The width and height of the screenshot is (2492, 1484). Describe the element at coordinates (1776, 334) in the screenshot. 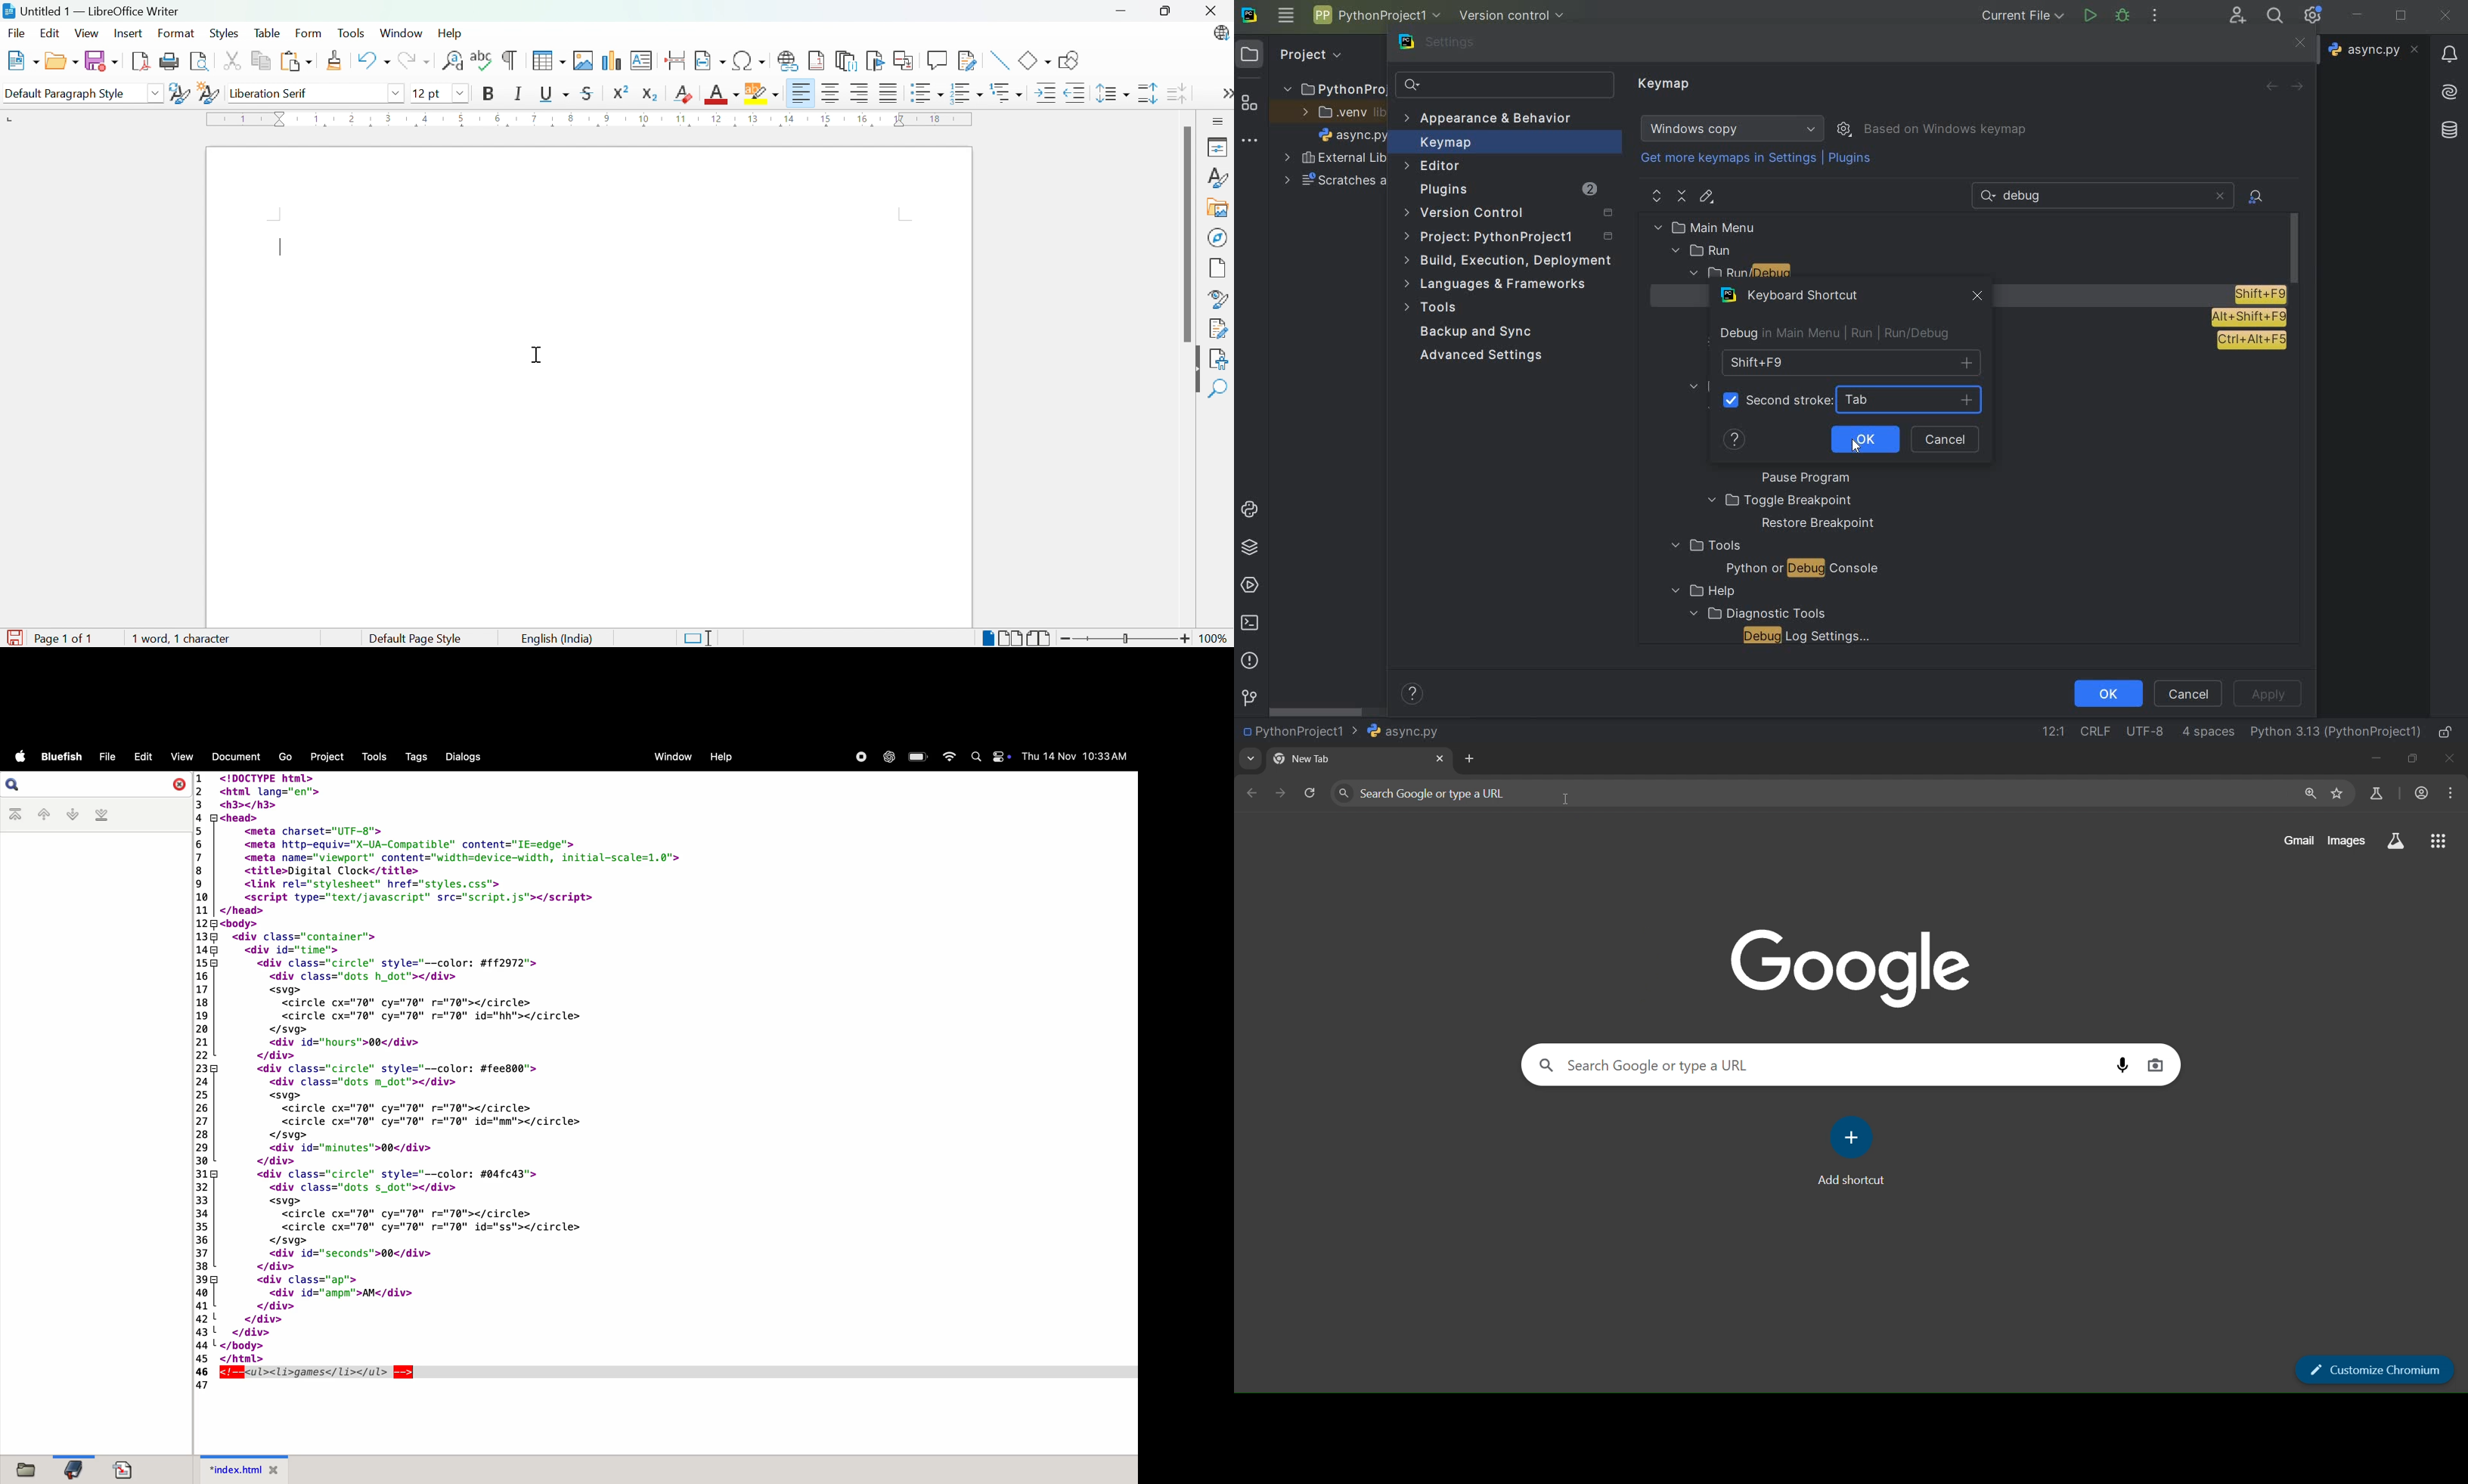

I see `debug inmain menu` at that location.